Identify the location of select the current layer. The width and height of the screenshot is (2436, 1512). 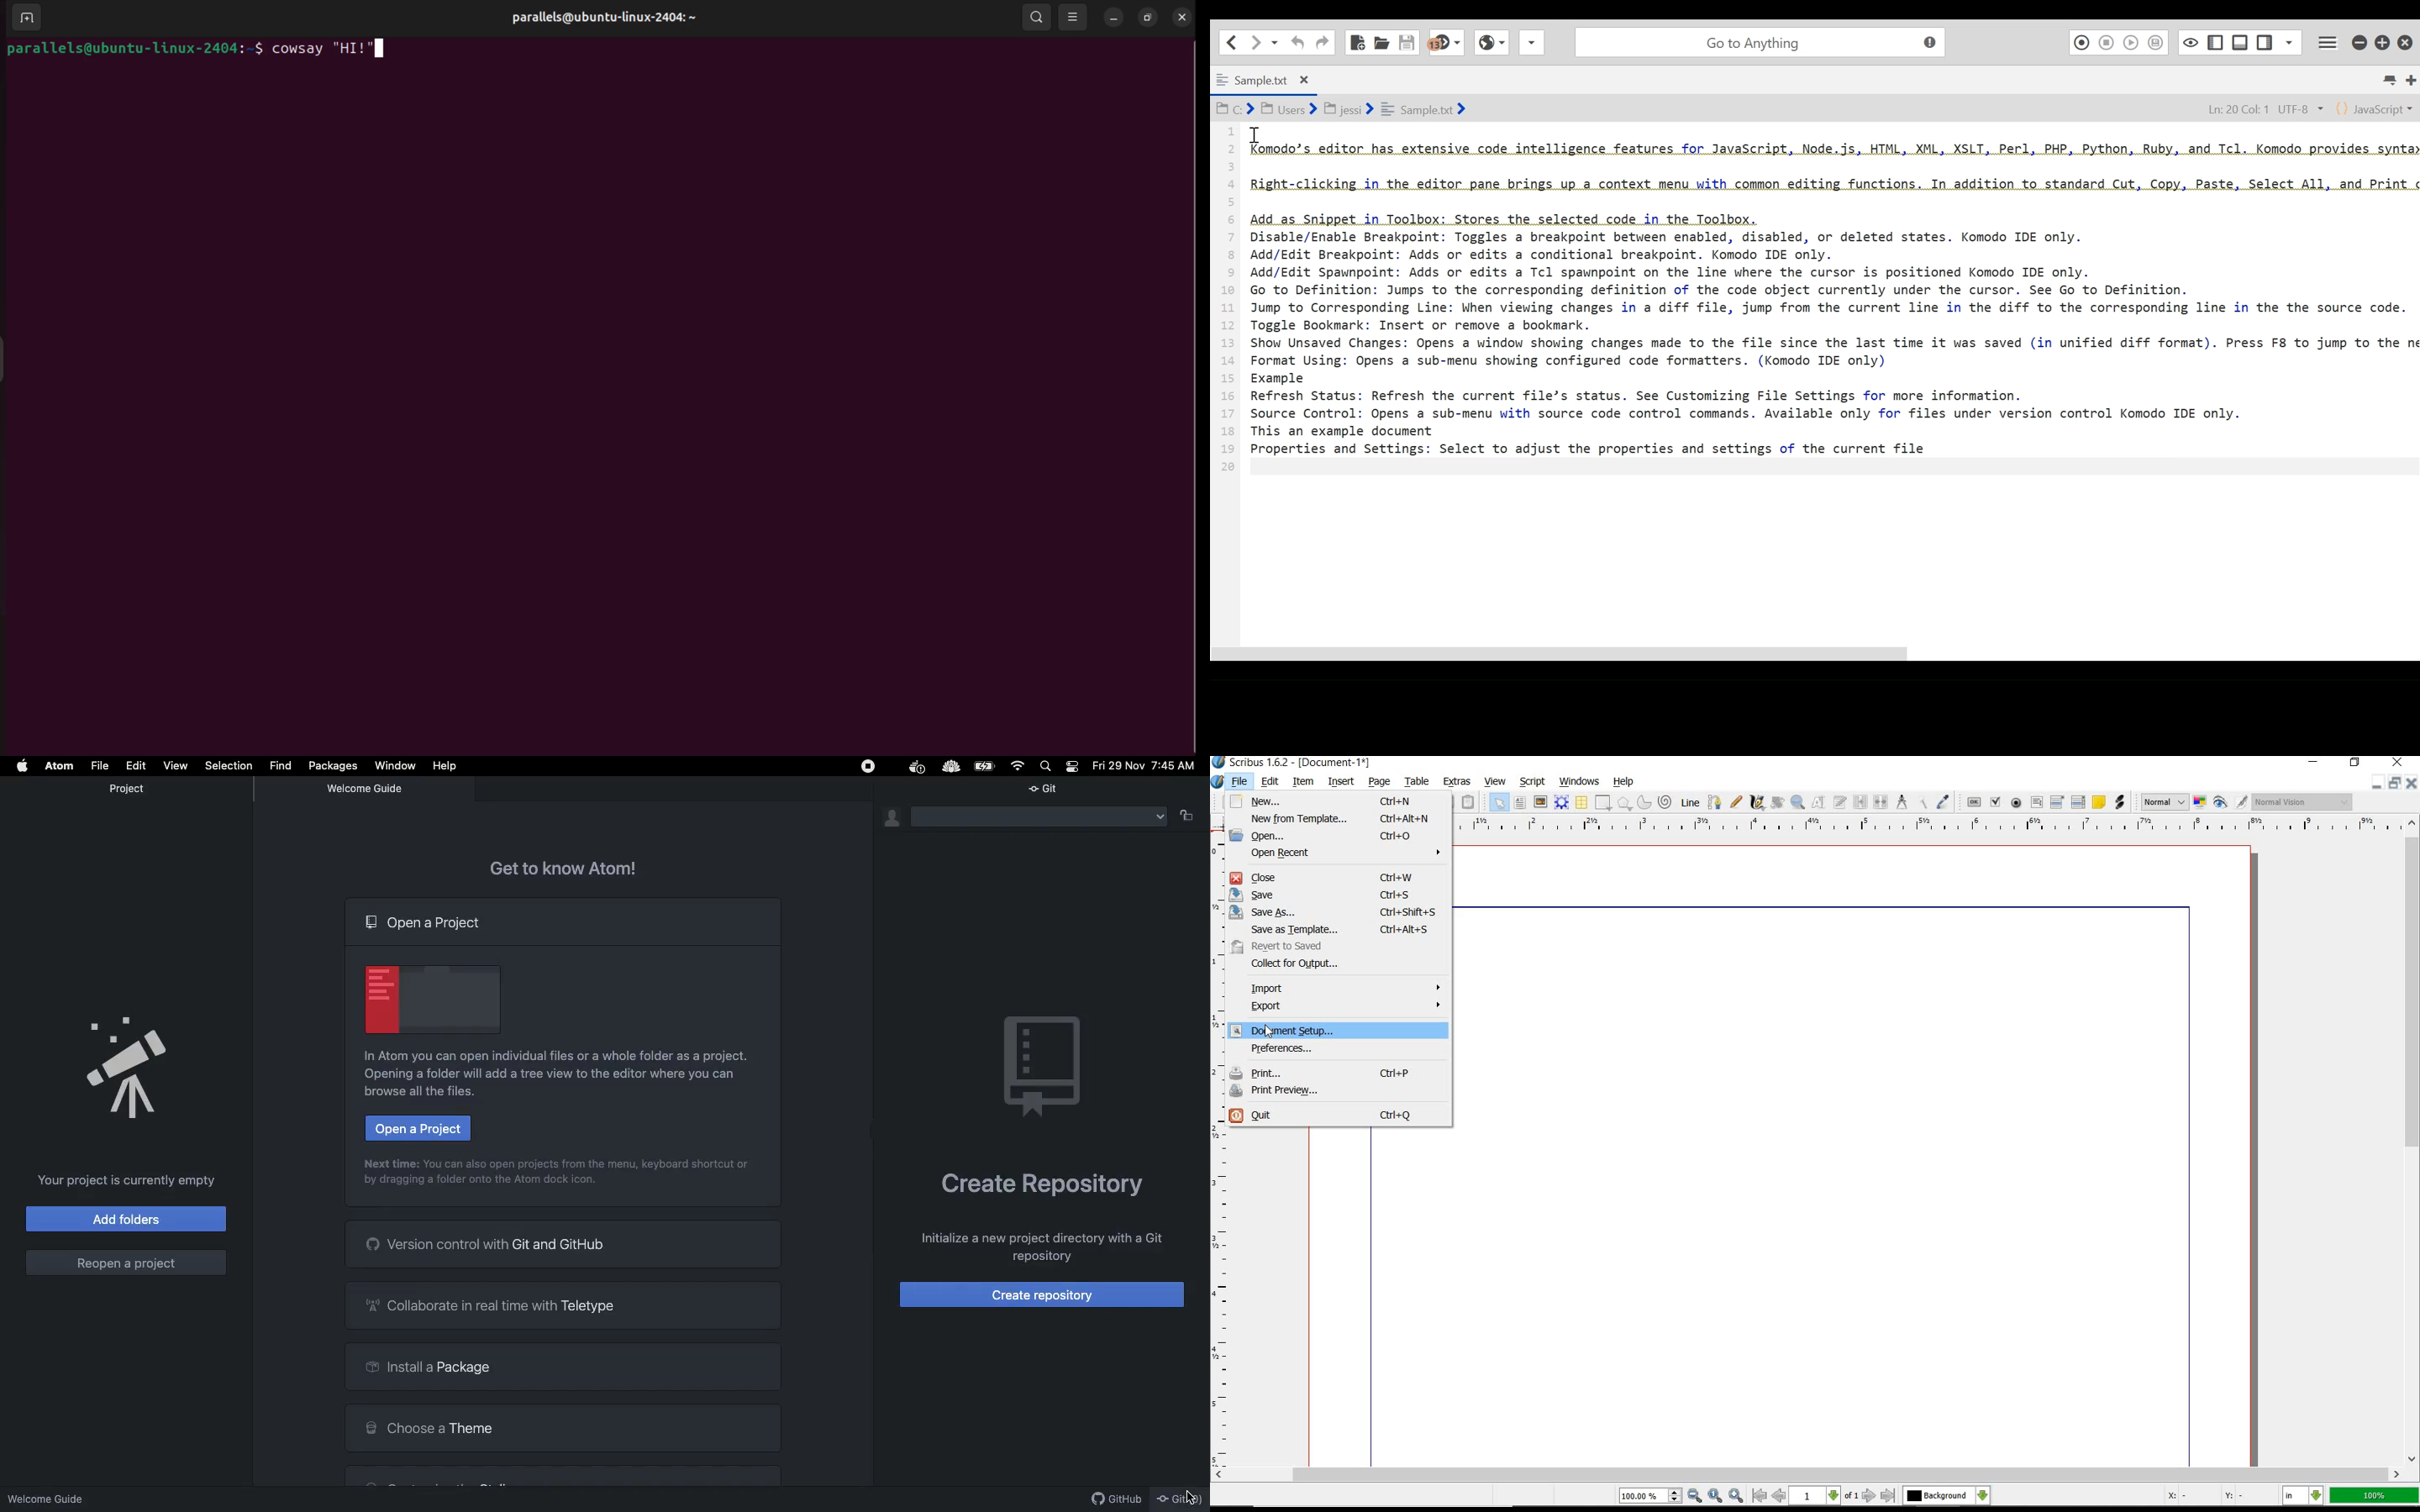
(1947, 1496).